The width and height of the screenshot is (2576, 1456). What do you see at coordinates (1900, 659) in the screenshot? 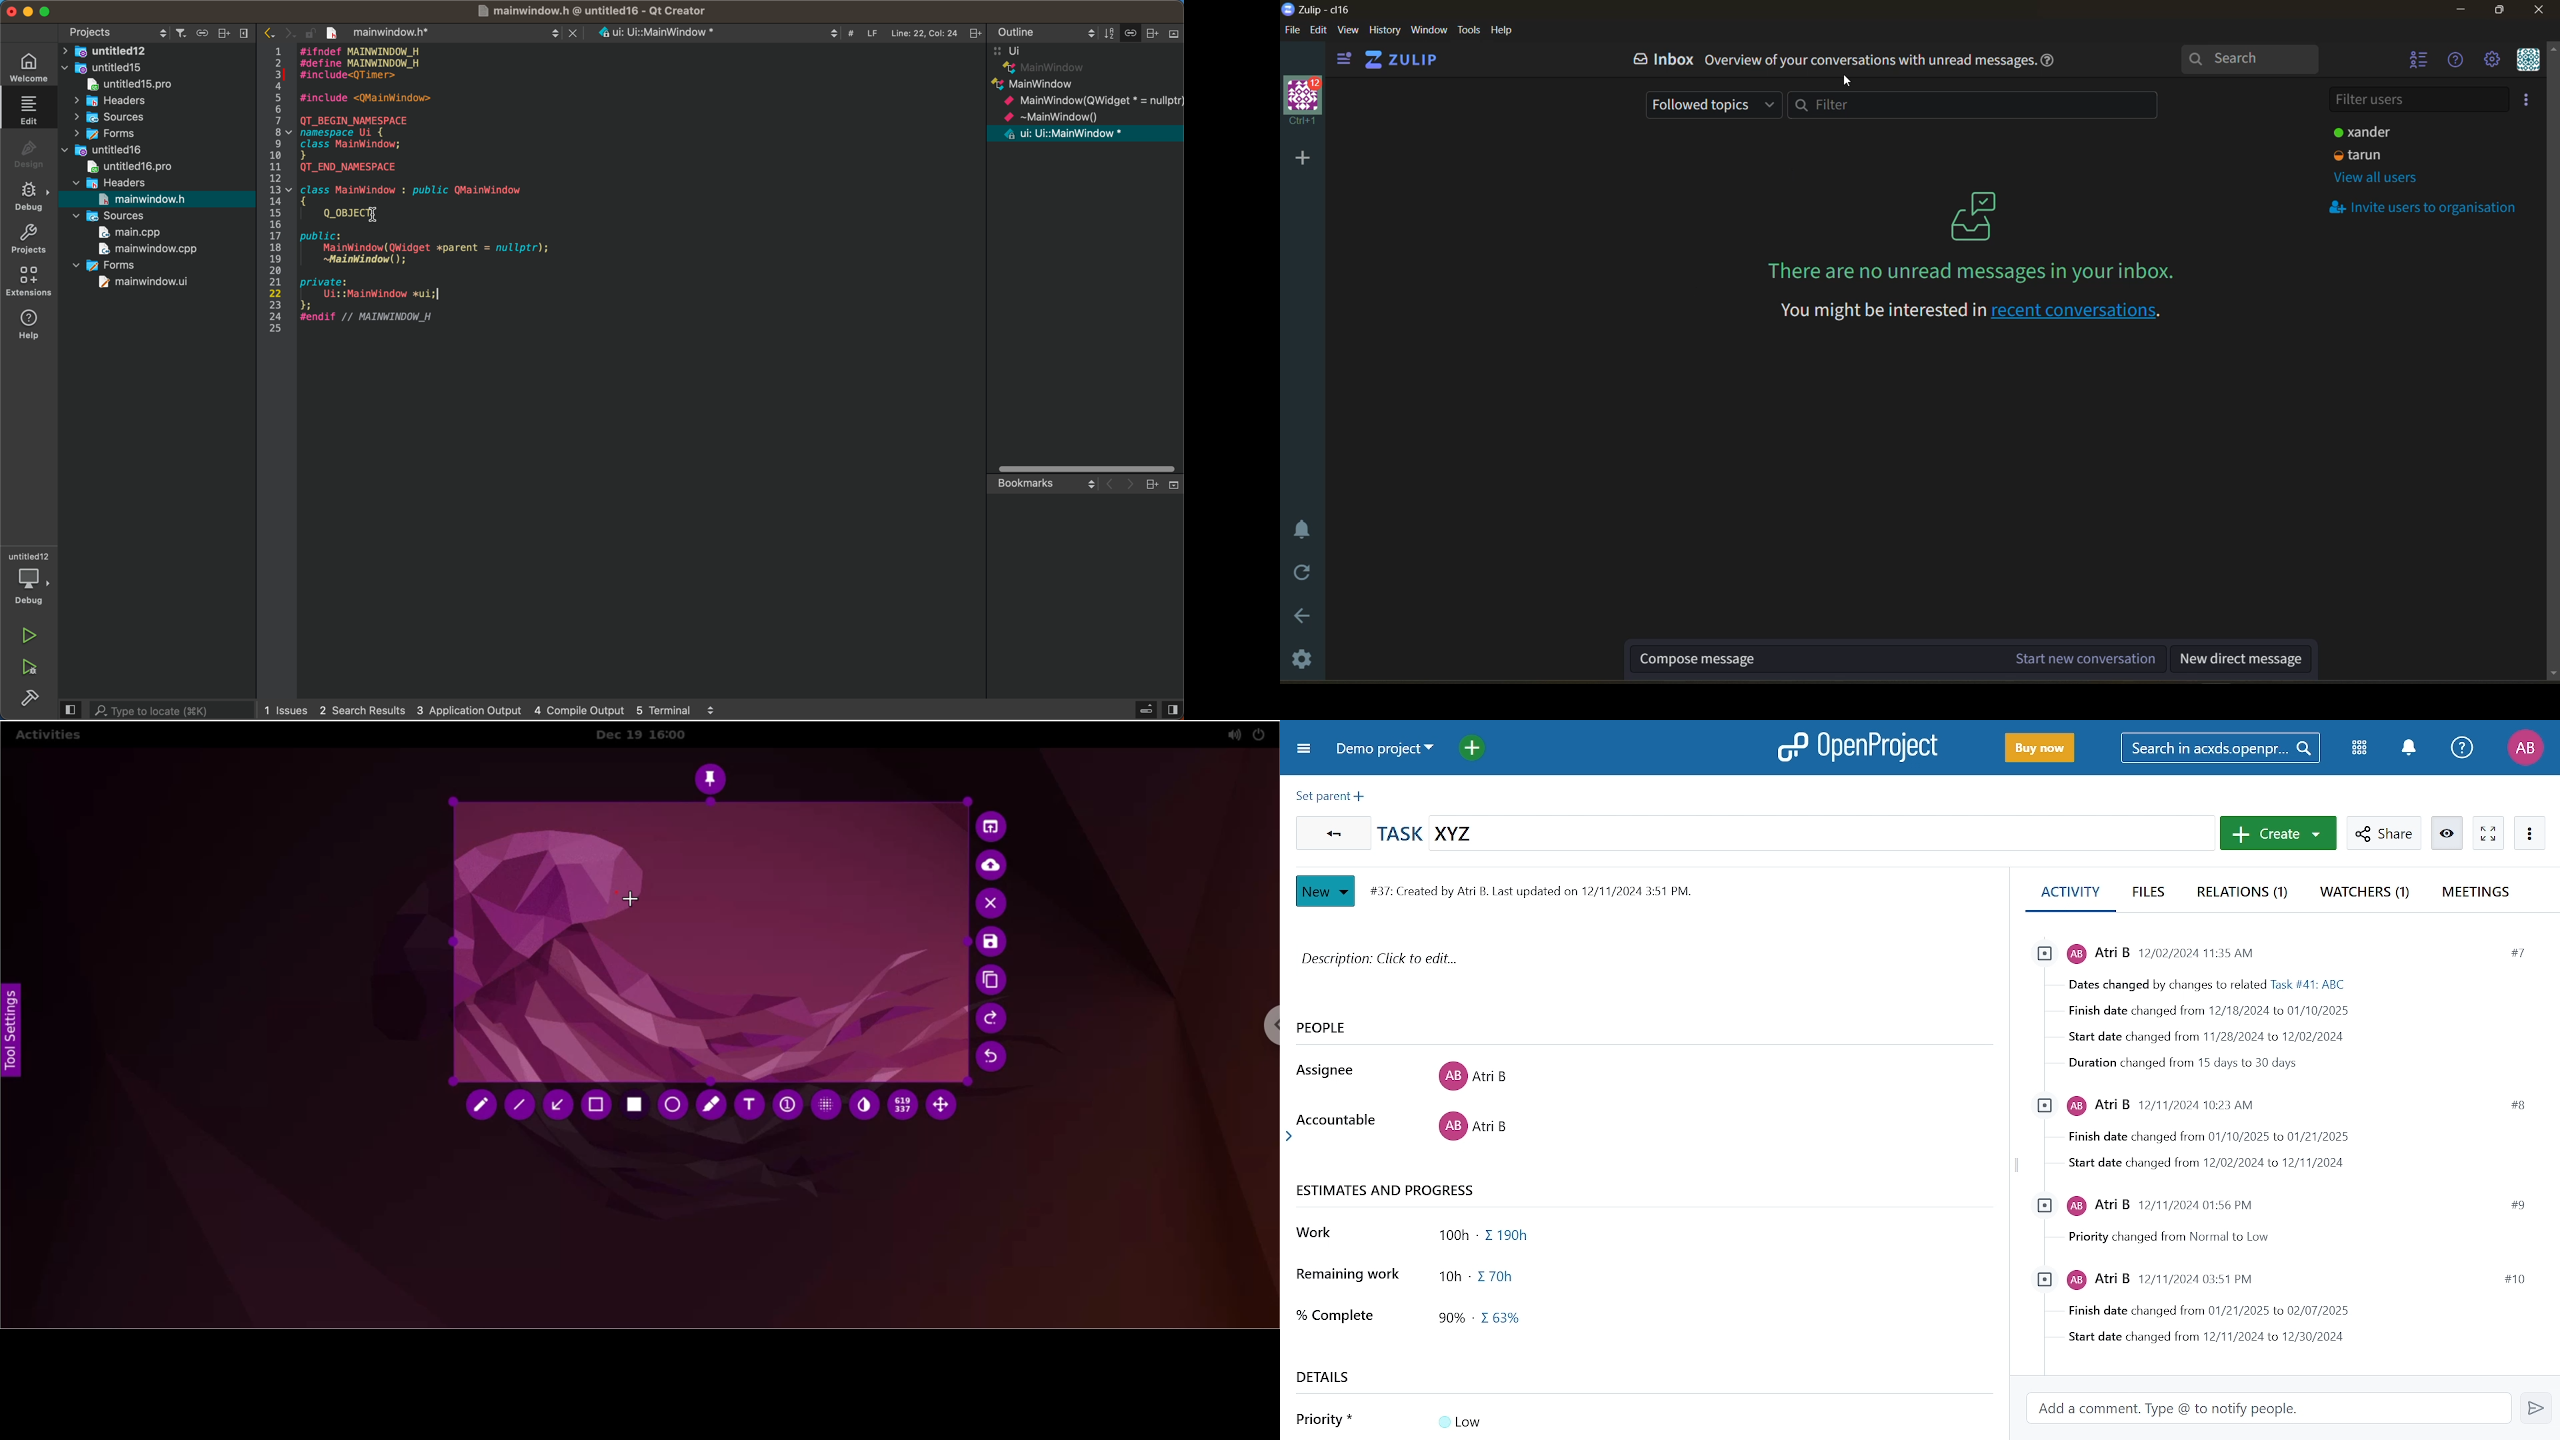
I see `compose message` at bounding box center [1900, 659].